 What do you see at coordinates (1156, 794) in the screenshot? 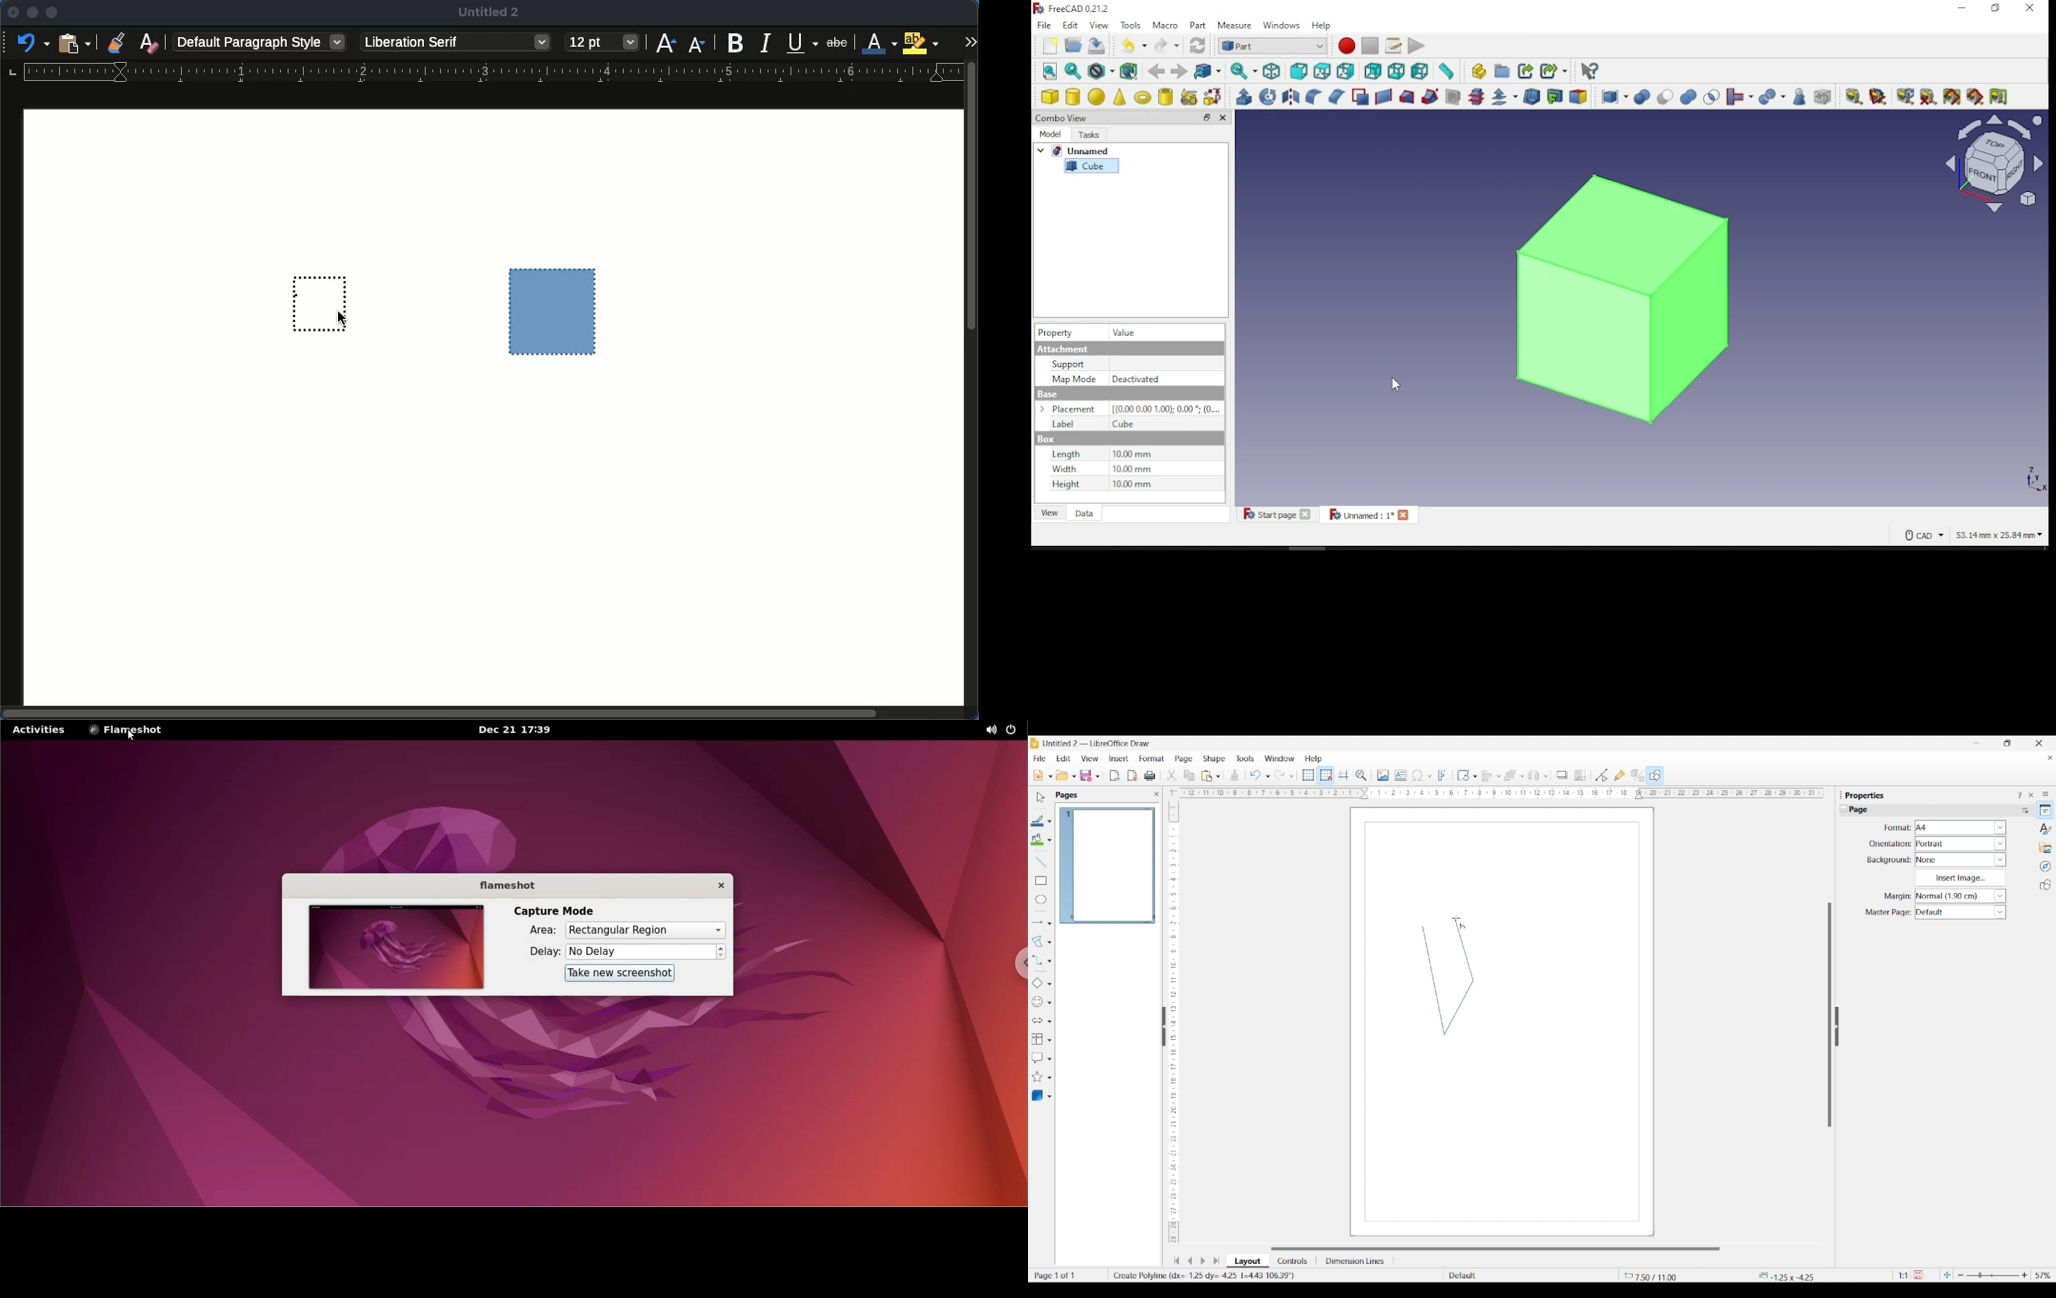
I see `Close left sidebar` at bounding box center [1156, 794].